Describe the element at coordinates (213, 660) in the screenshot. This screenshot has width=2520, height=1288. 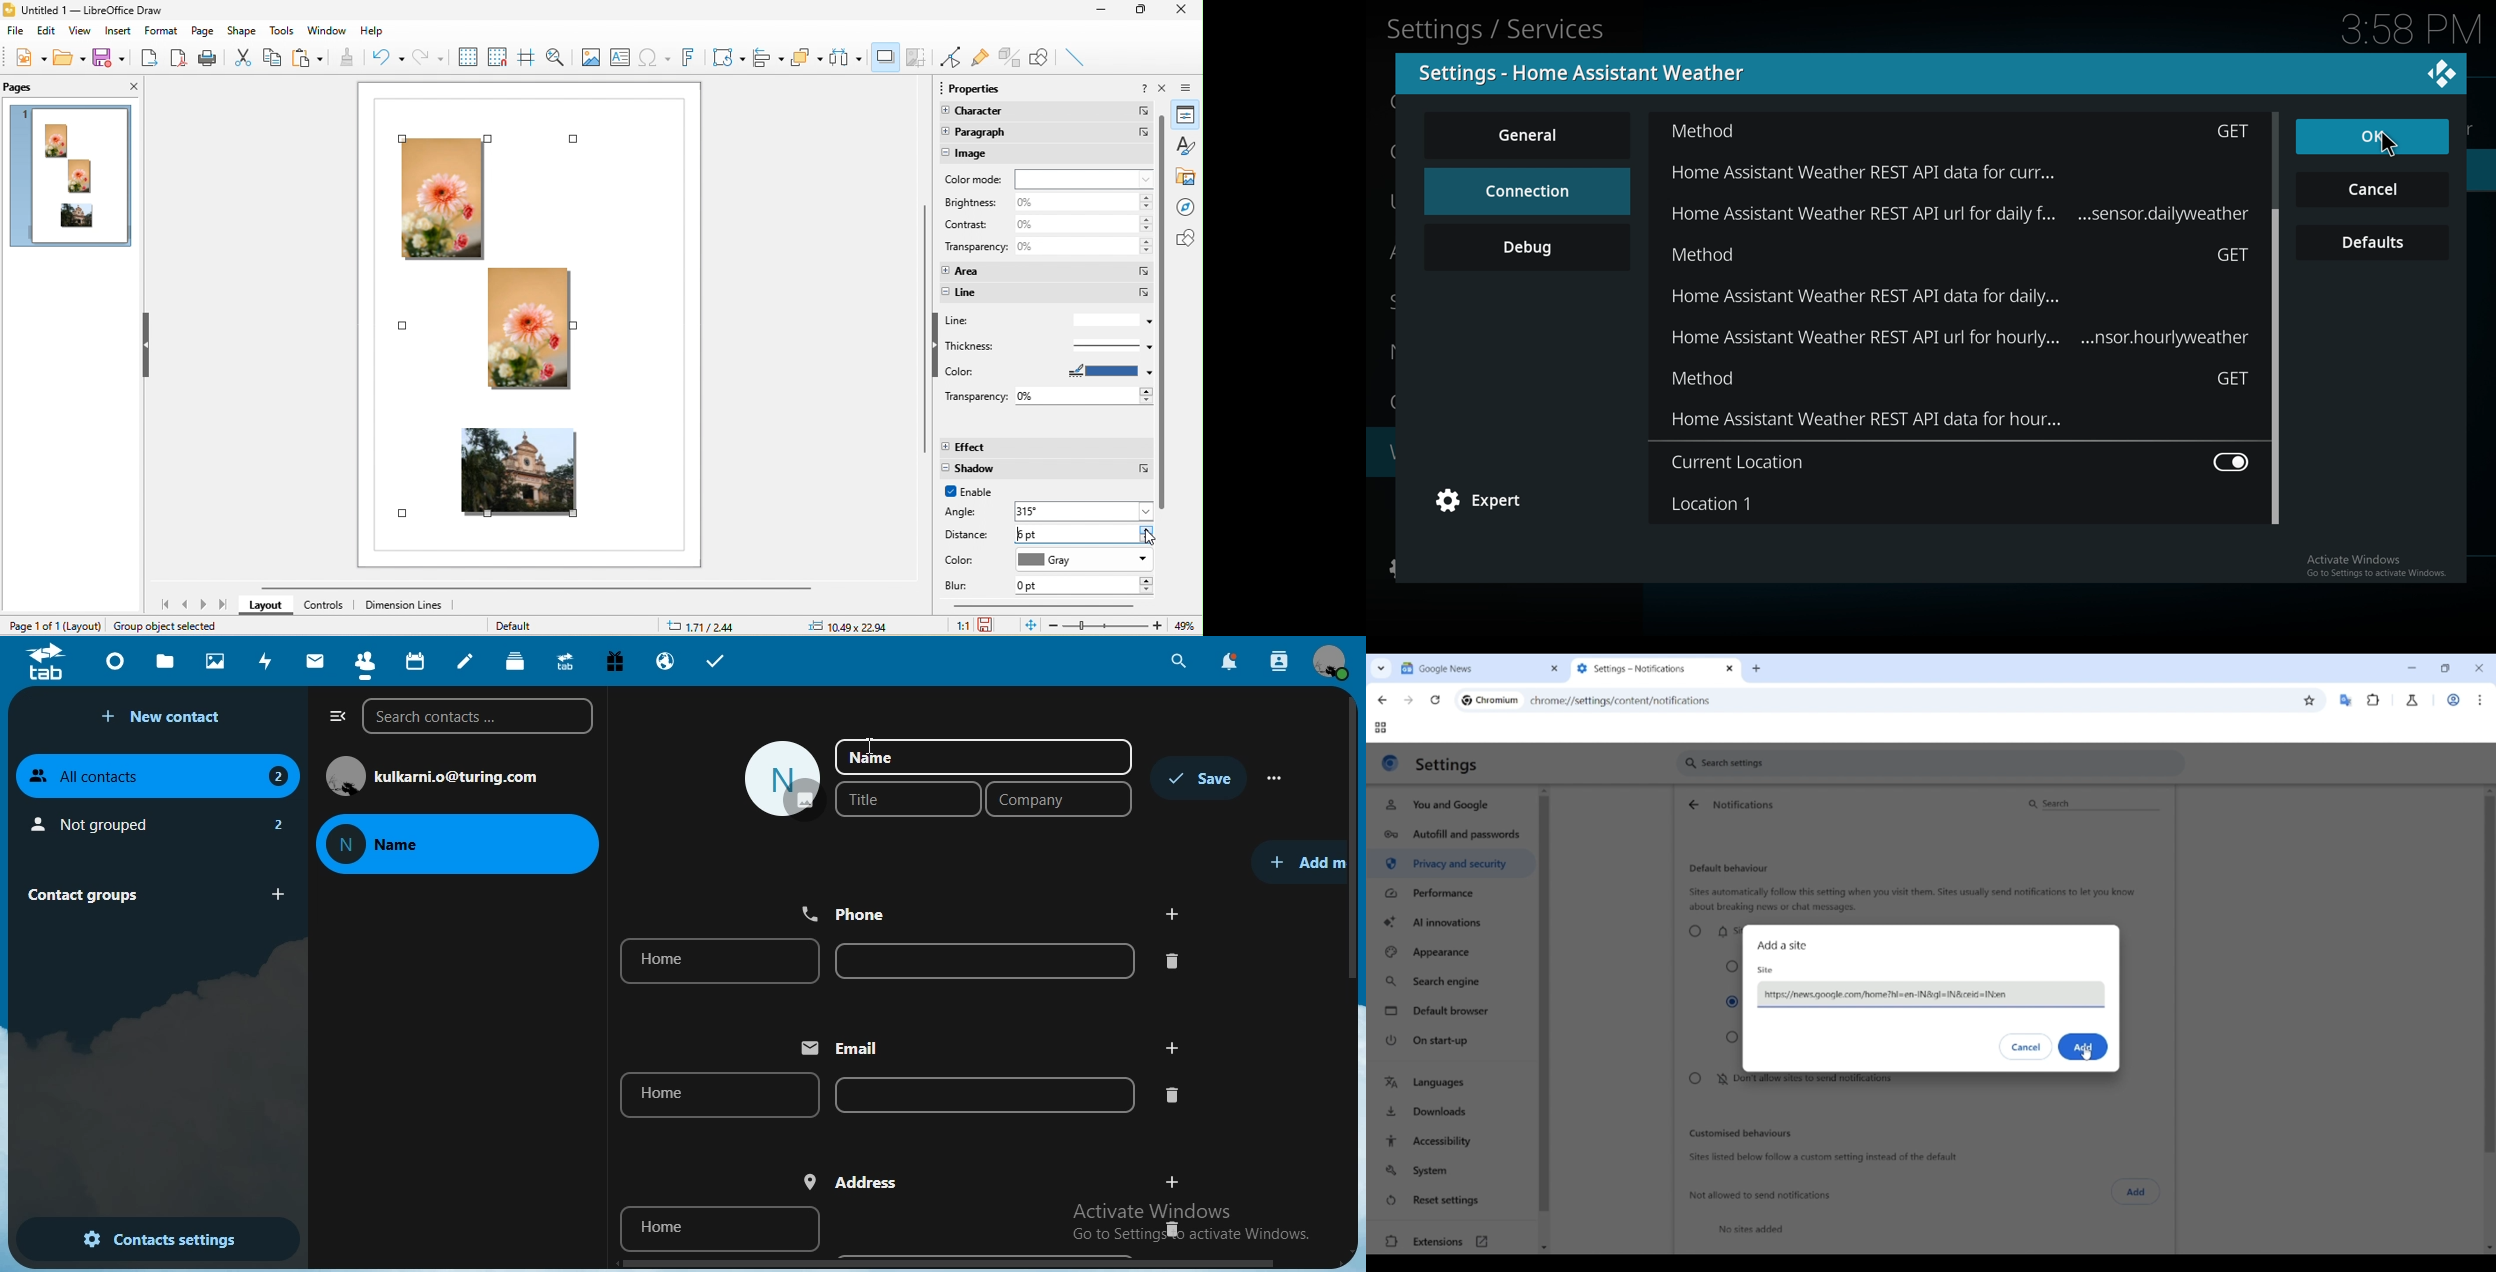
I see `photos` at that location.